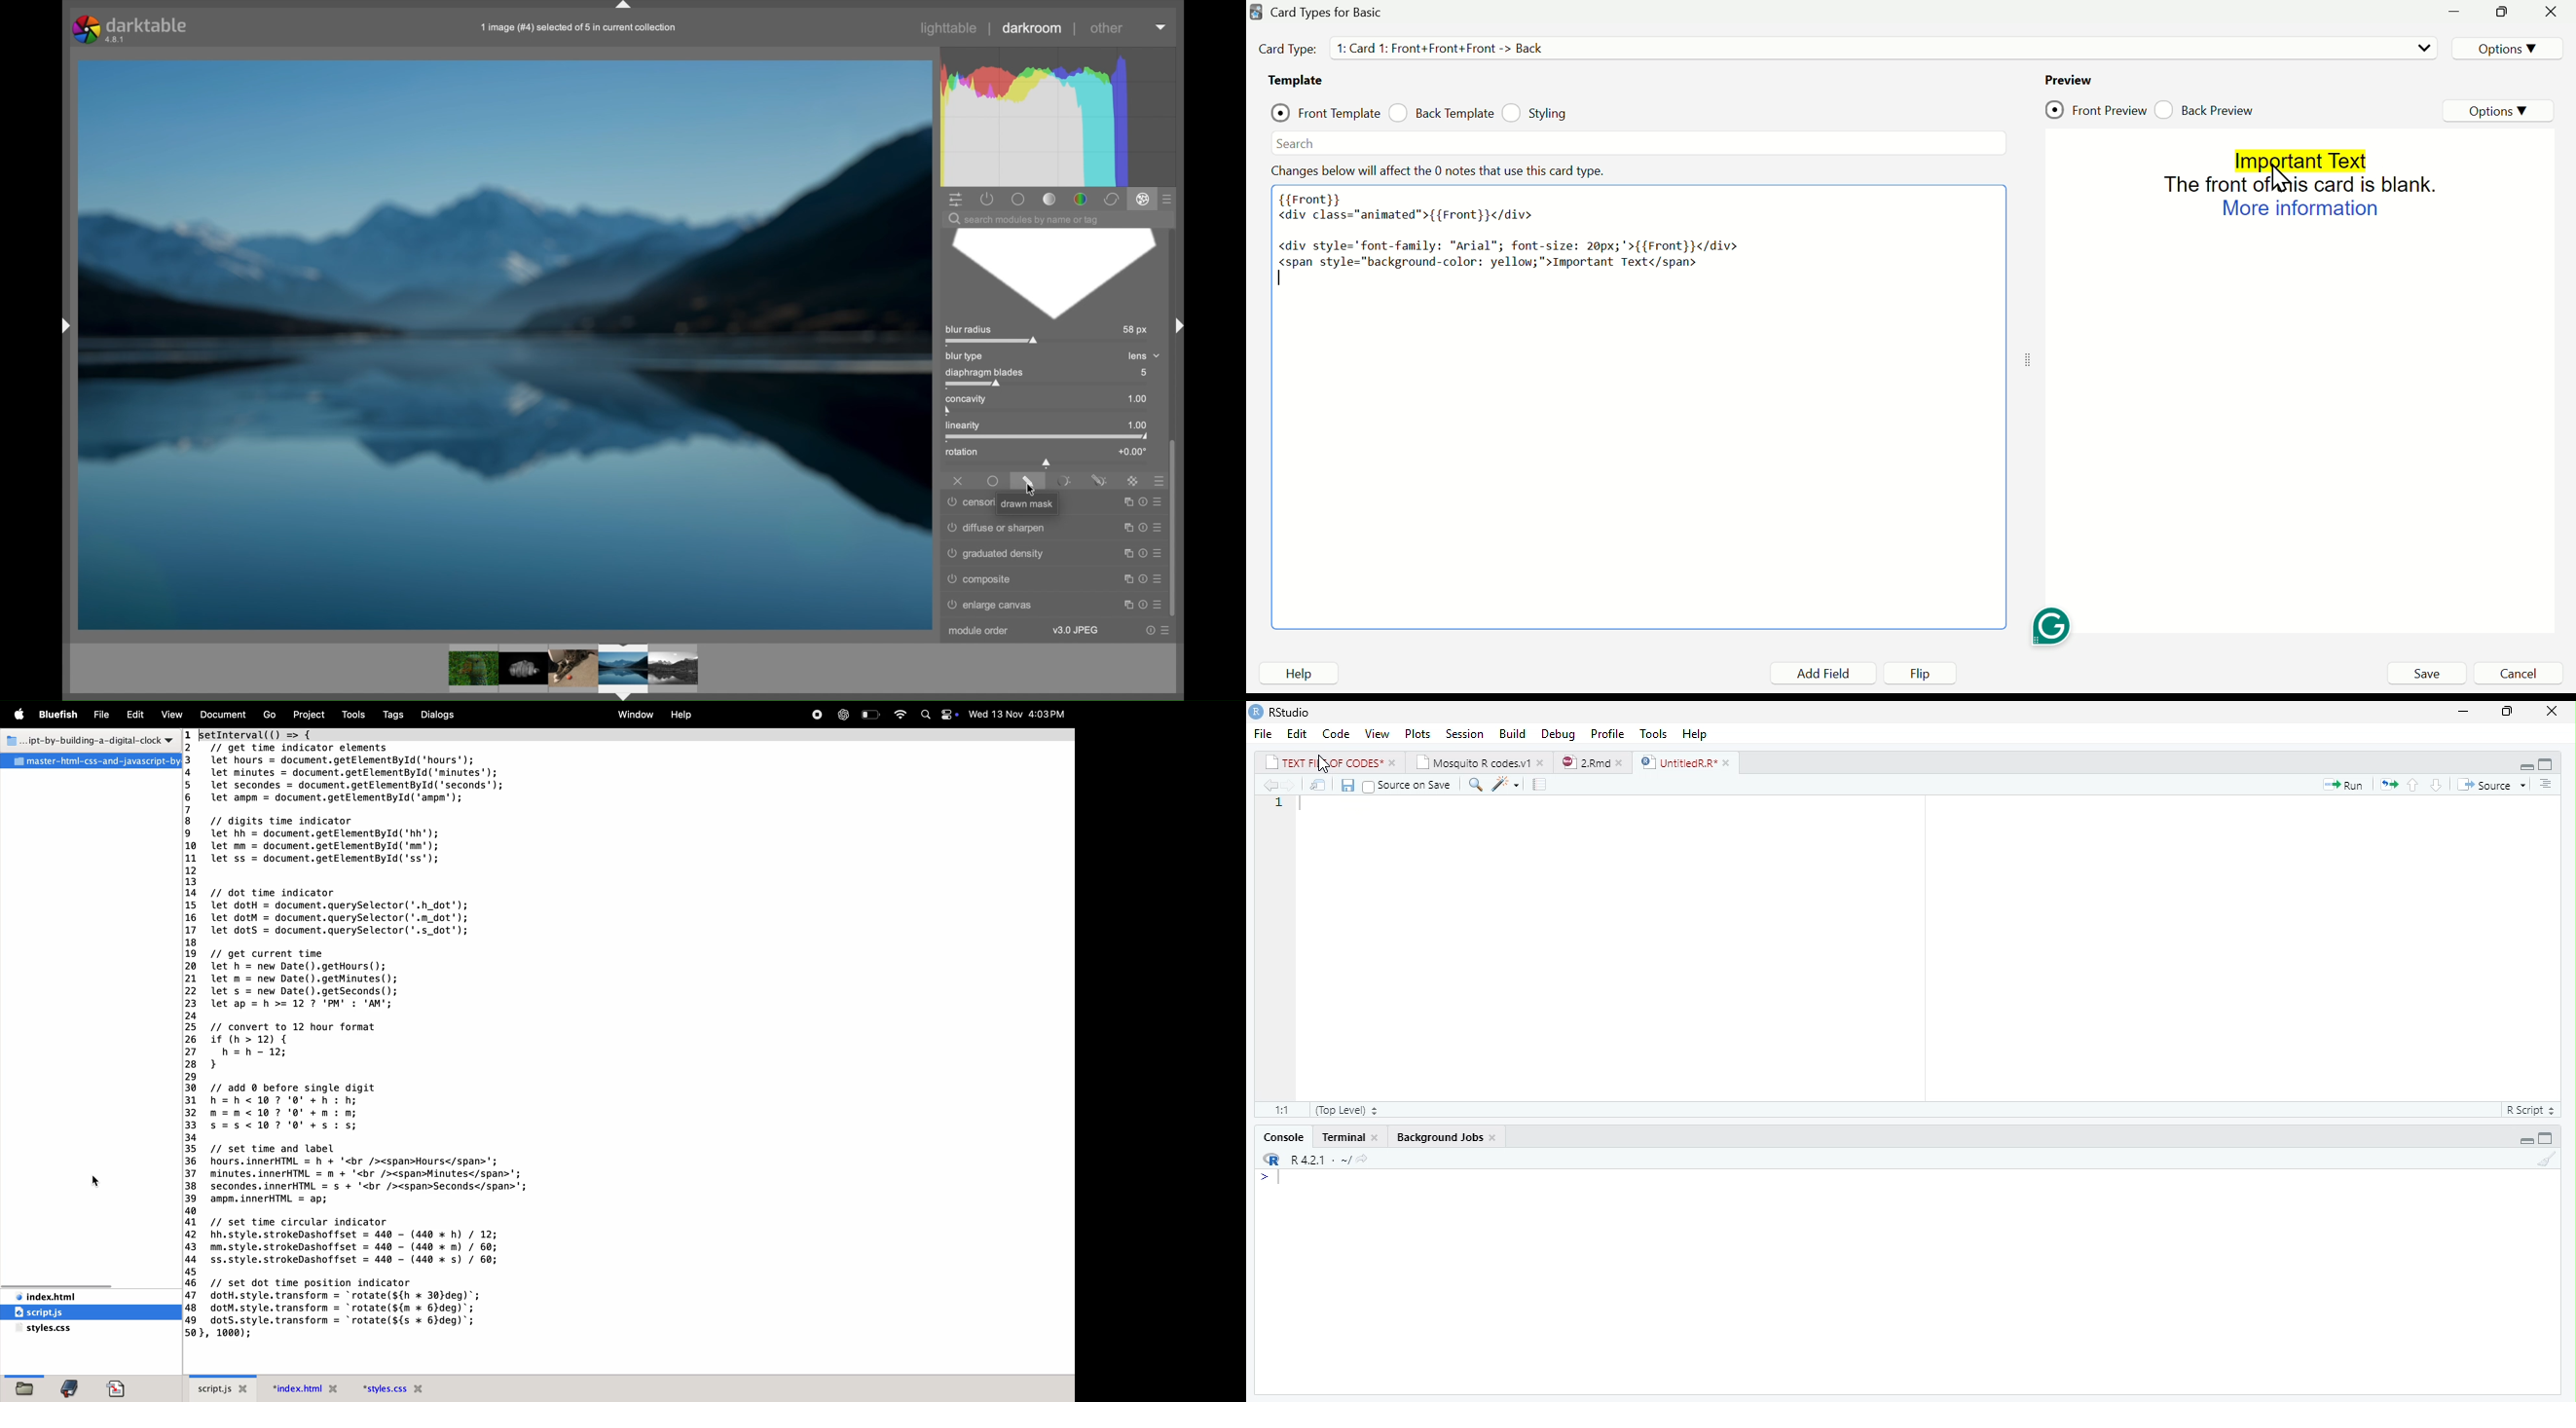  Describe the element at coordinates (1124, 551) in the screenshot. I see `maximize` at that location.